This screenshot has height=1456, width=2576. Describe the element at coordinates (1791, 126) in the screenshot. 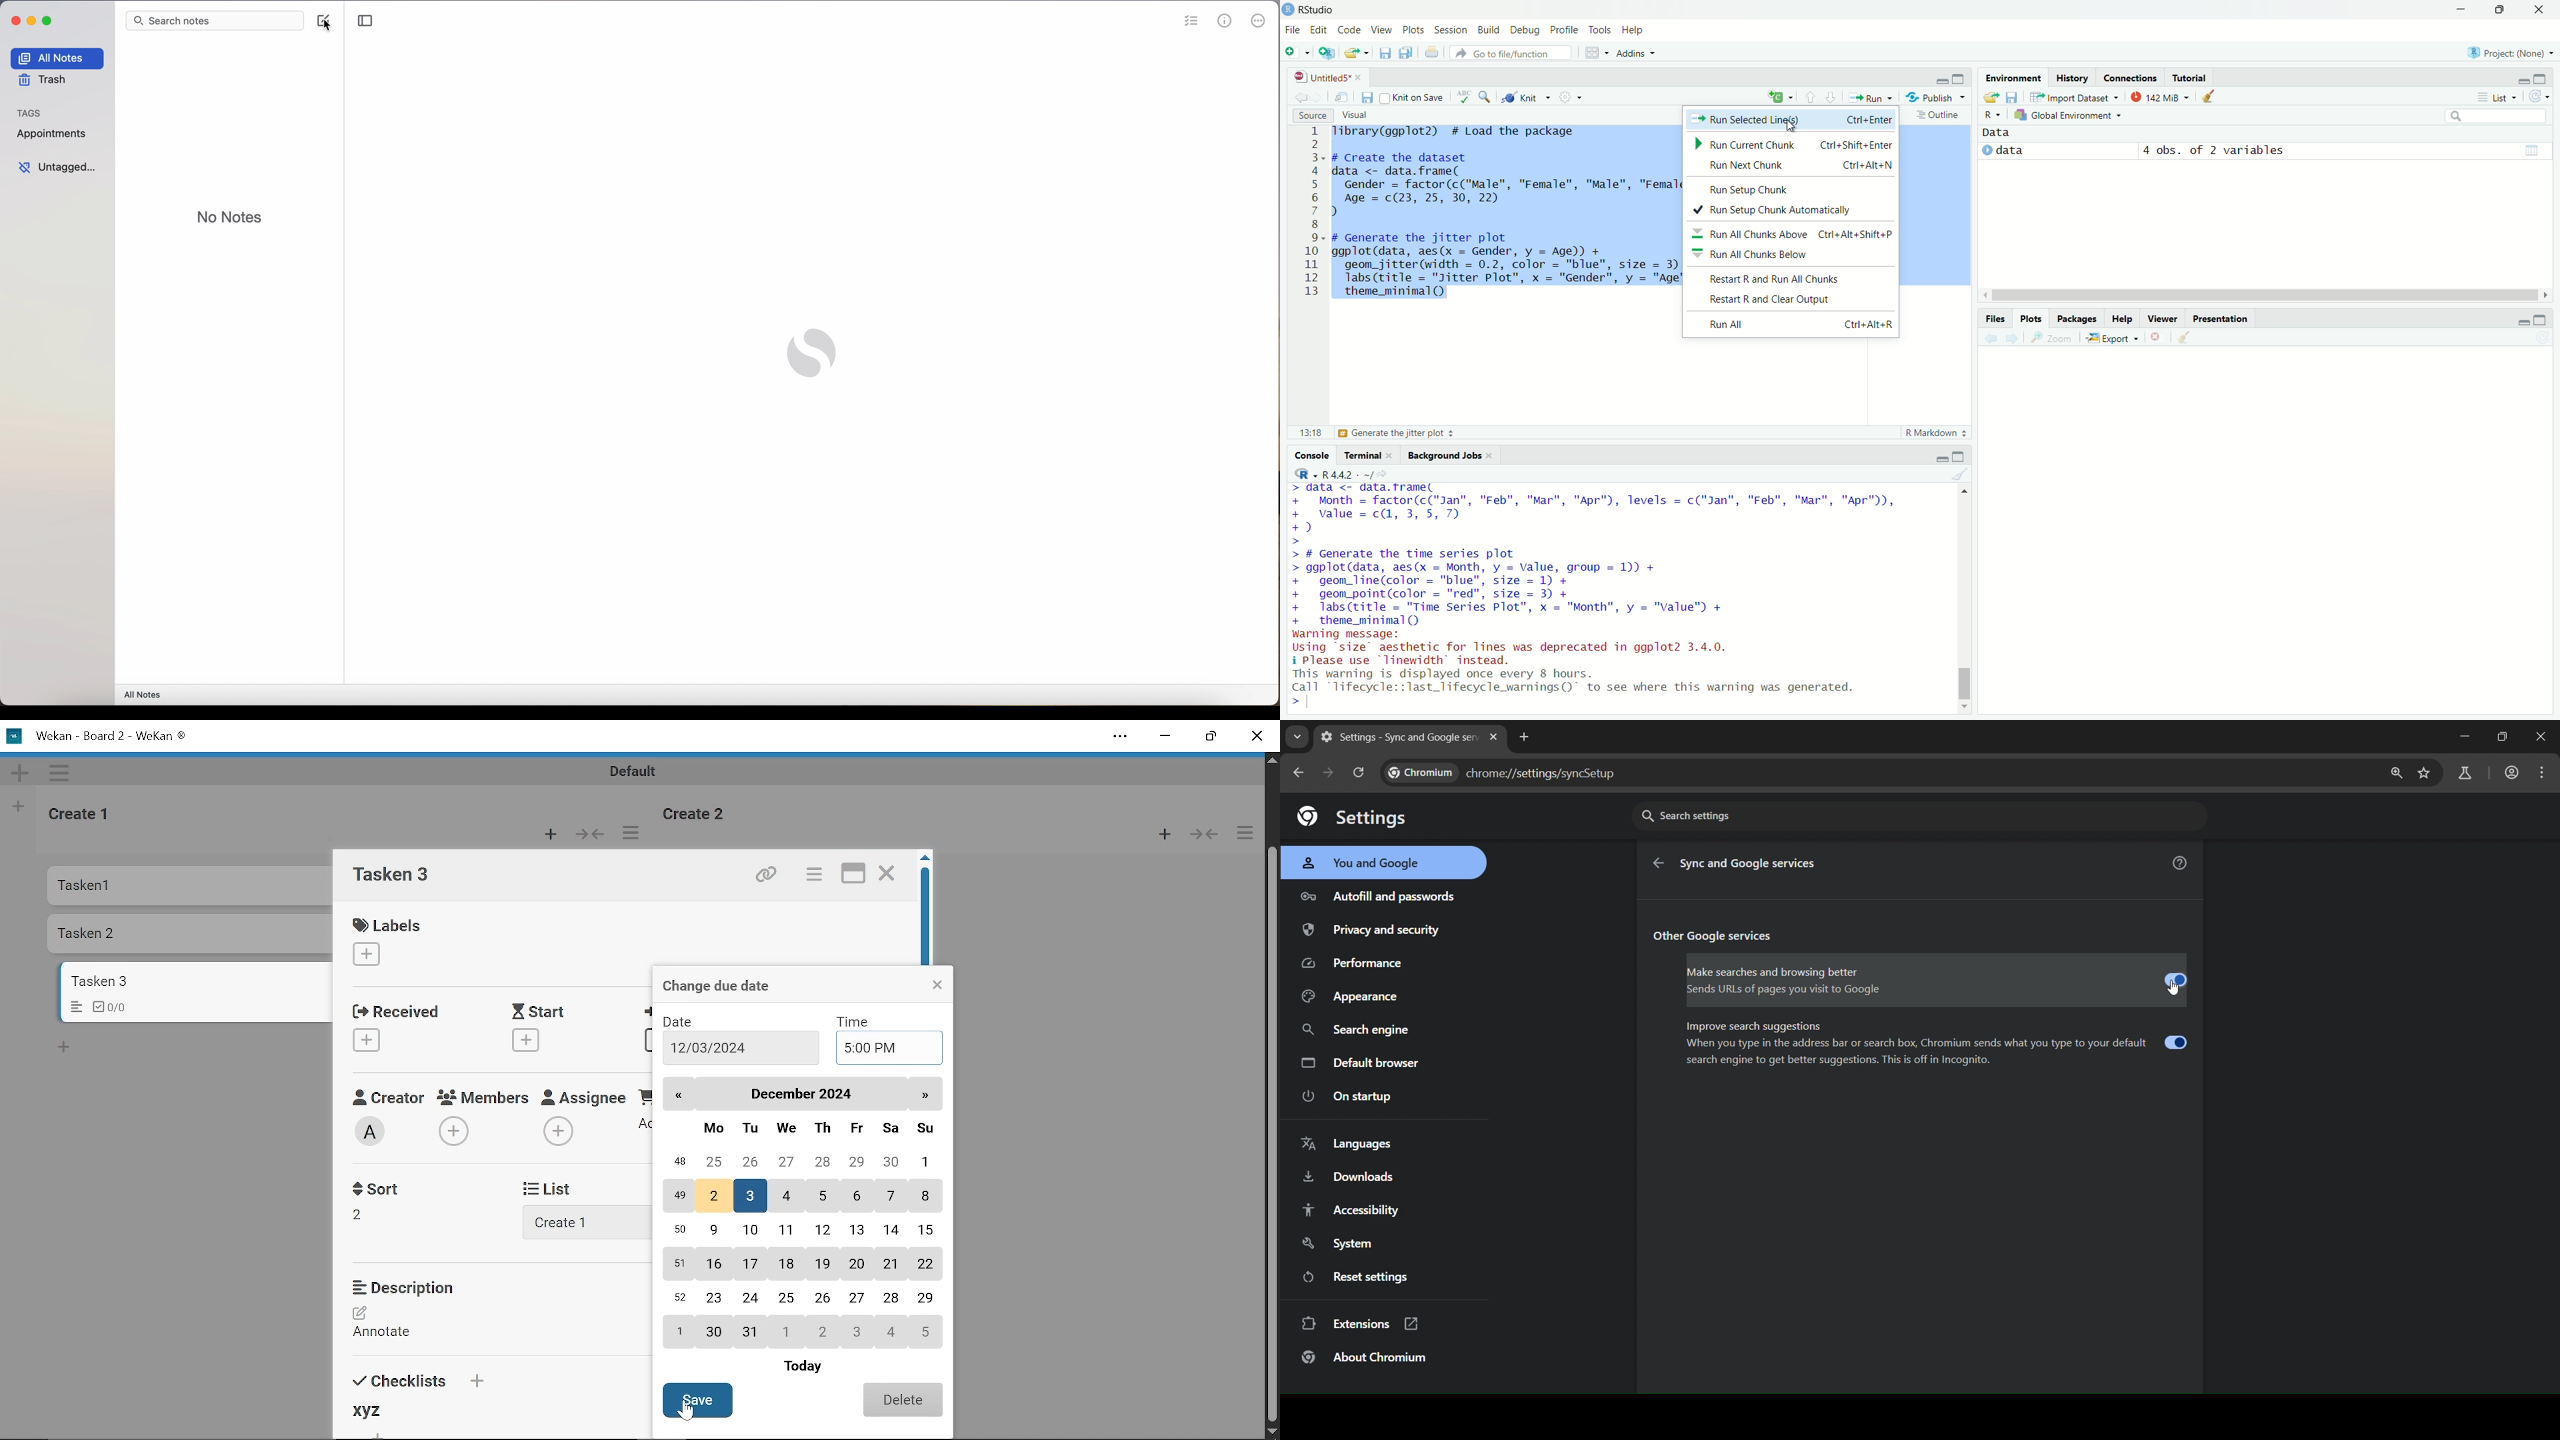

I see `cursor` at that location.